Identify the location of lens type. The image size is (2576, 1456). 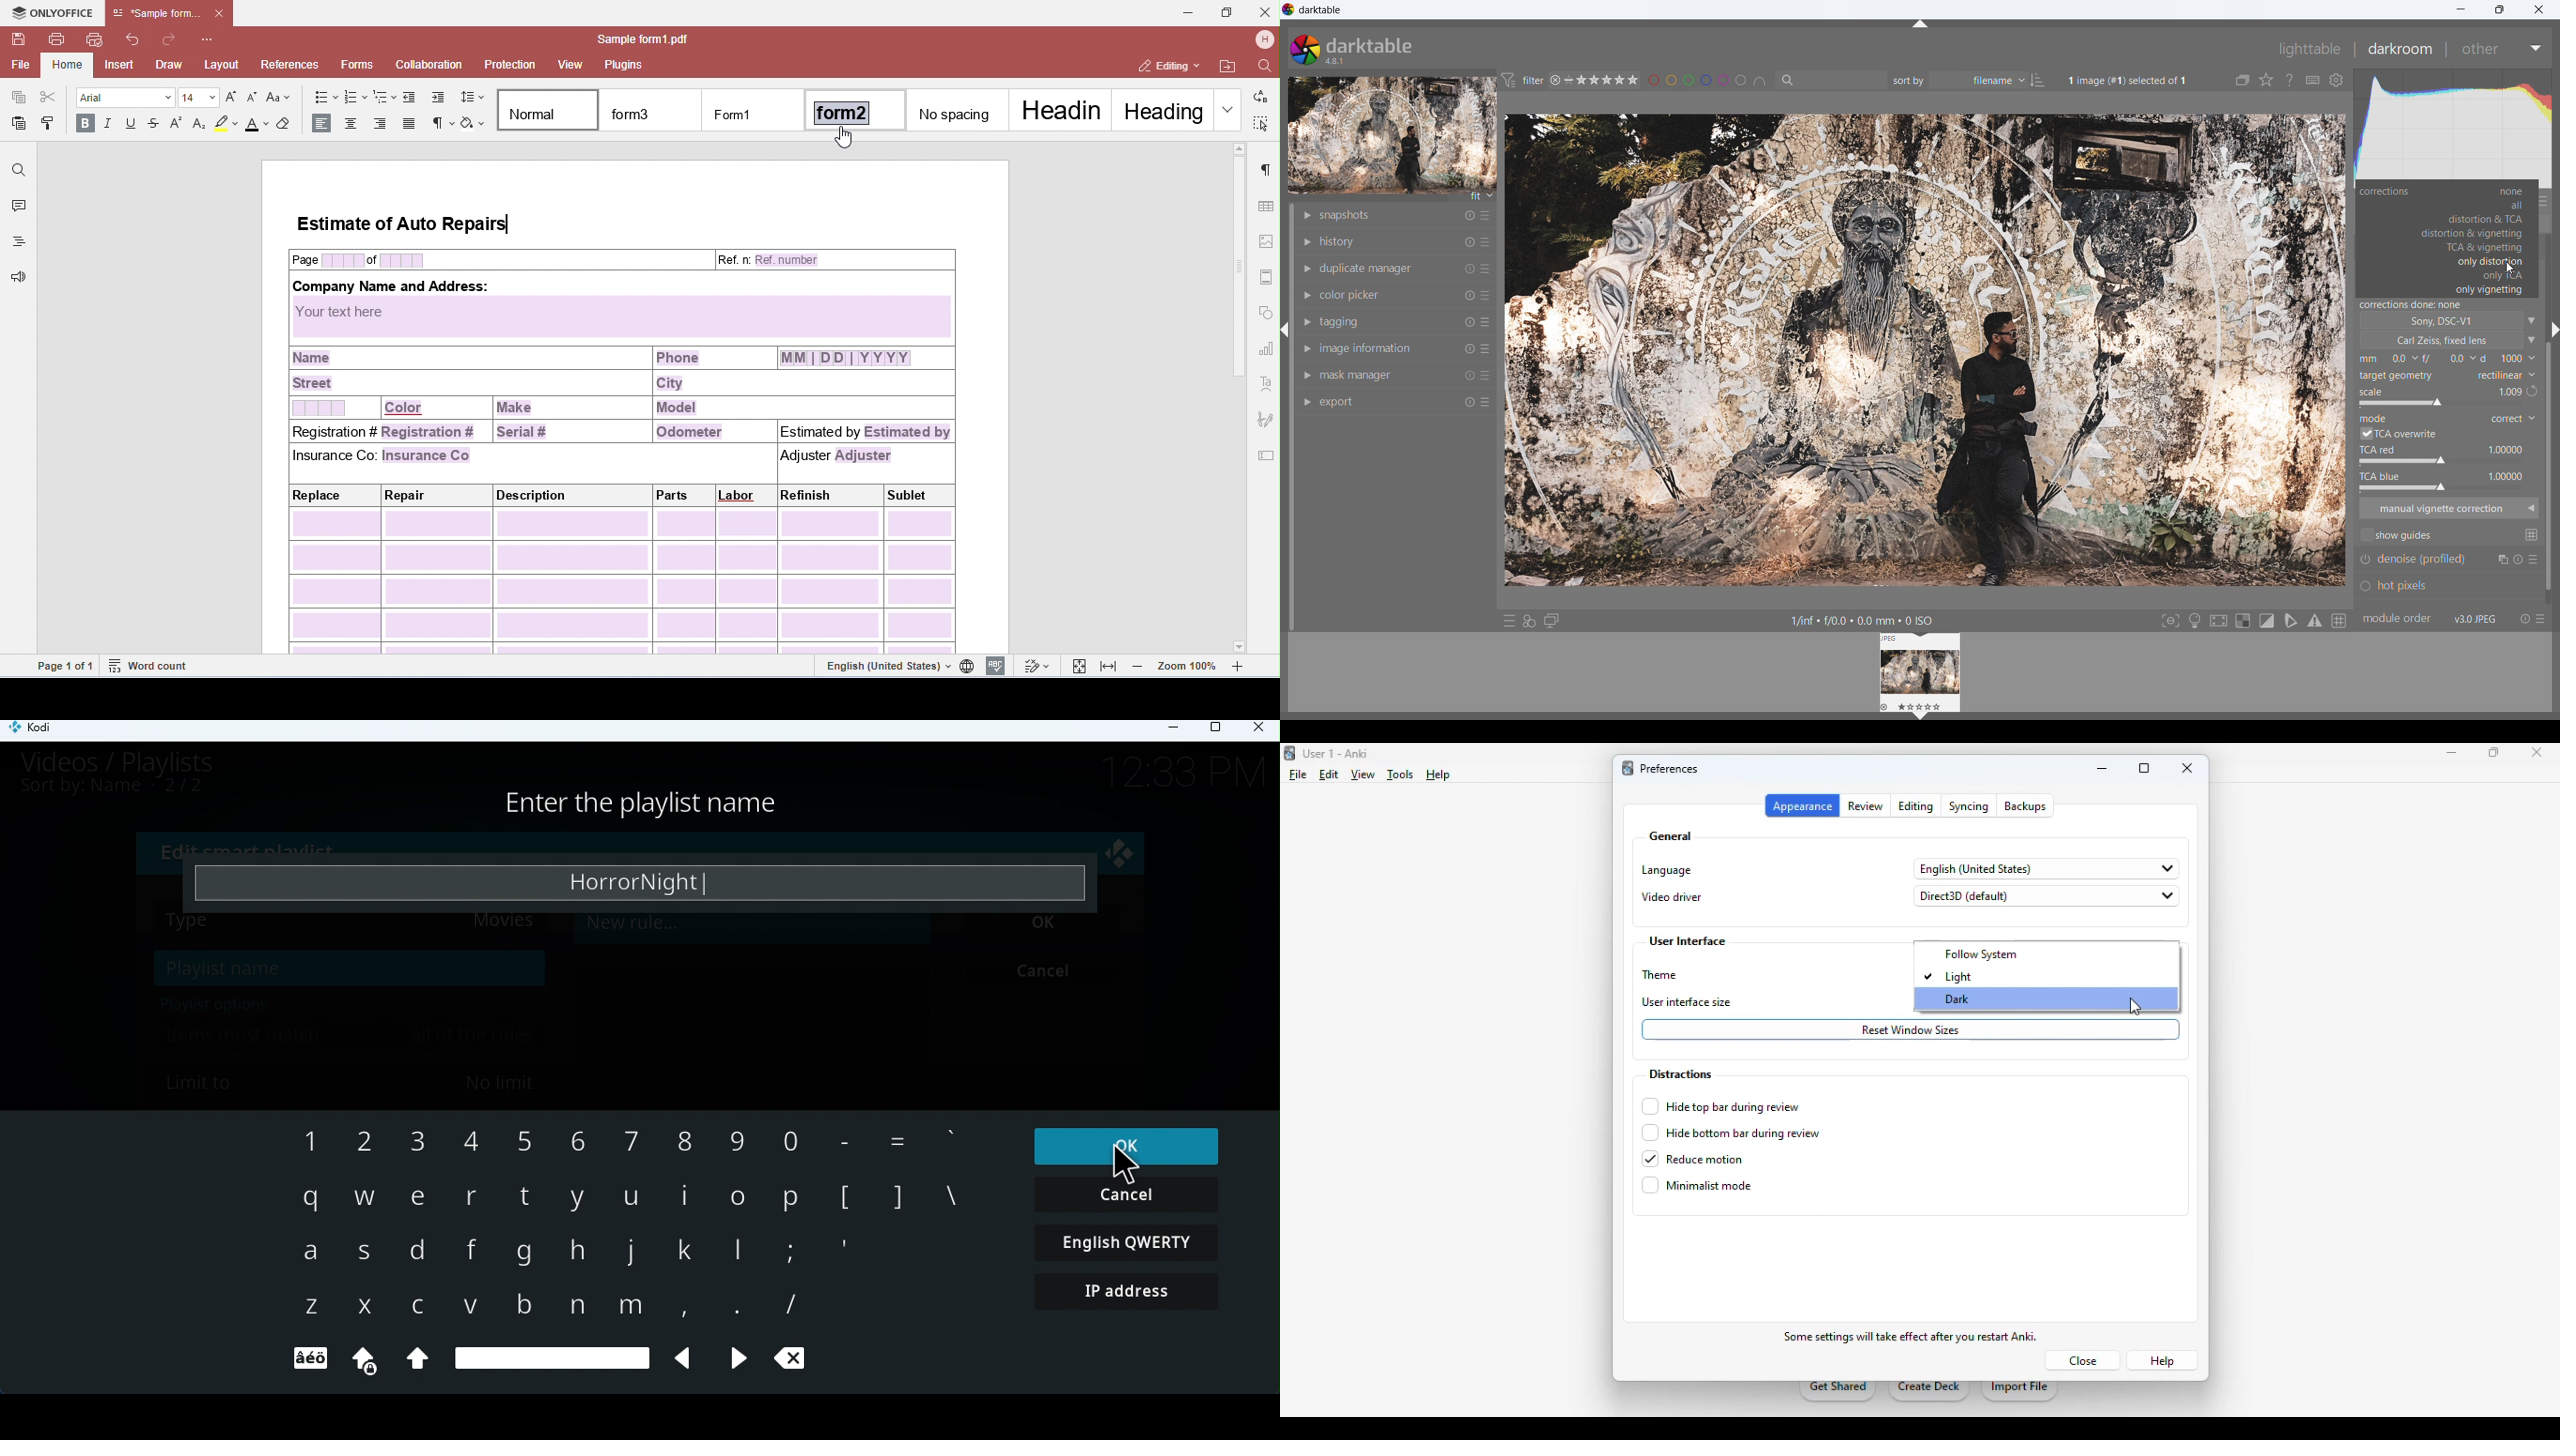
(2449, 340).